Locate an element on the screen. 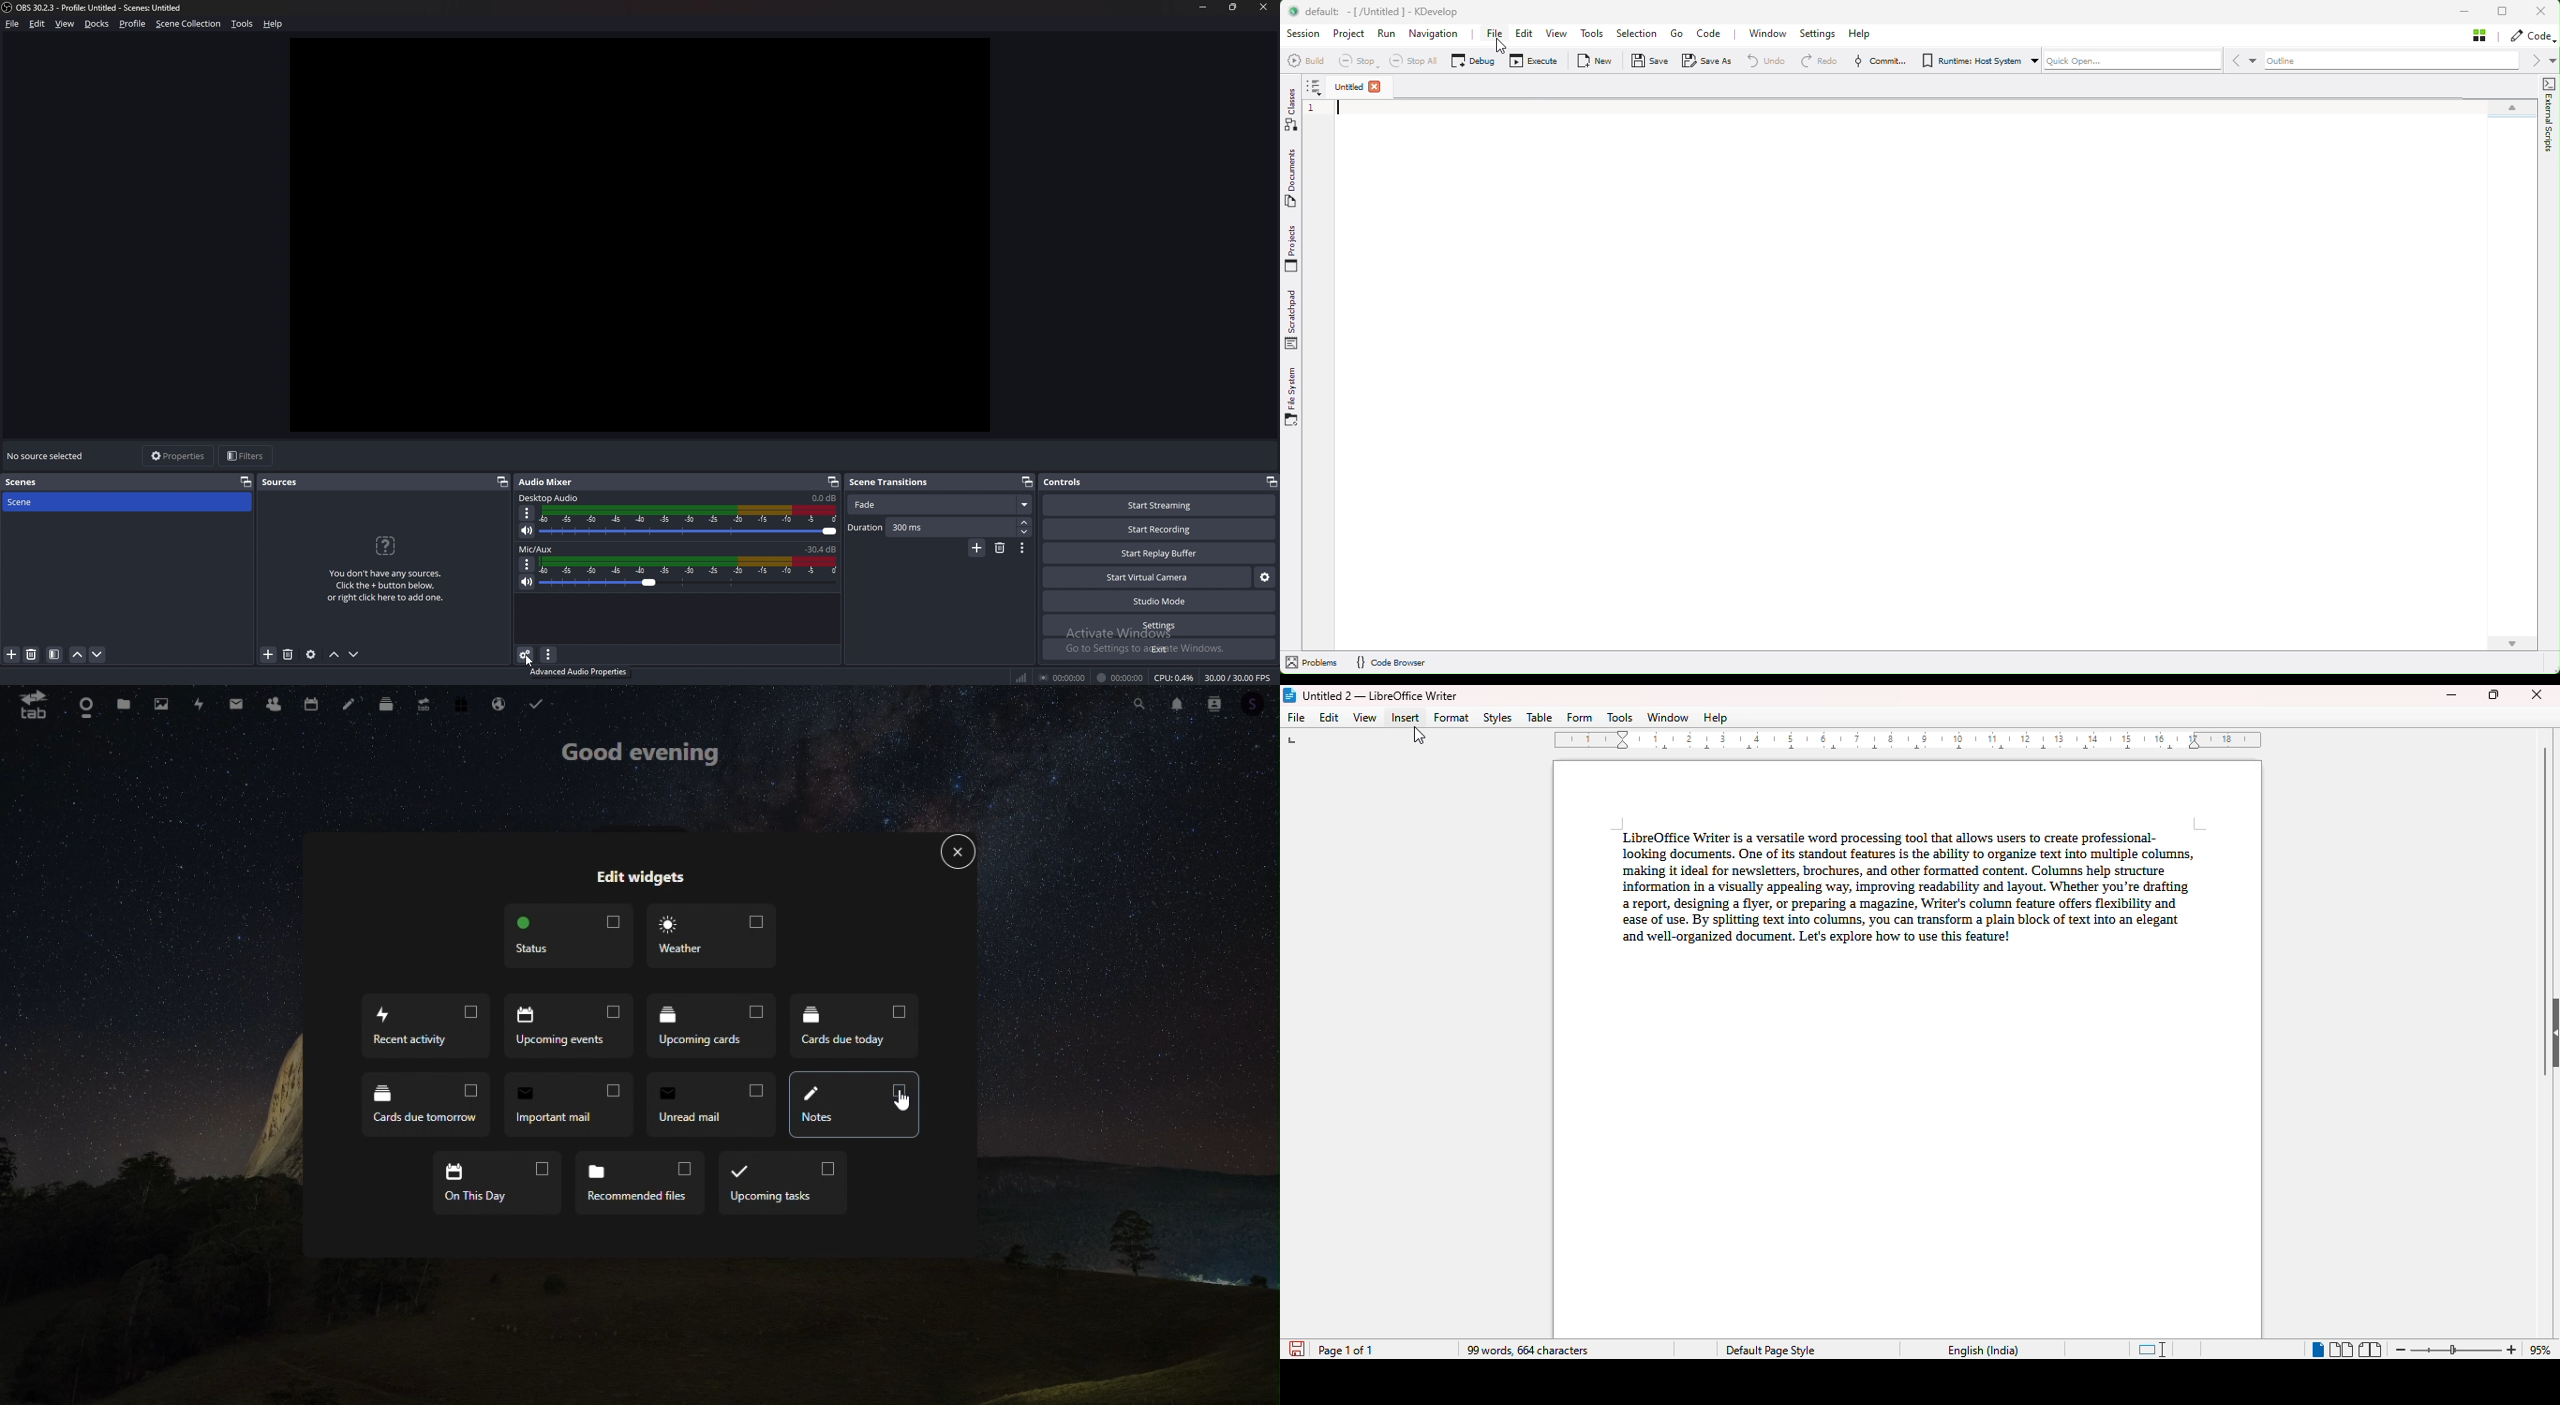  mic/aux is located at coordinates (539, 549).